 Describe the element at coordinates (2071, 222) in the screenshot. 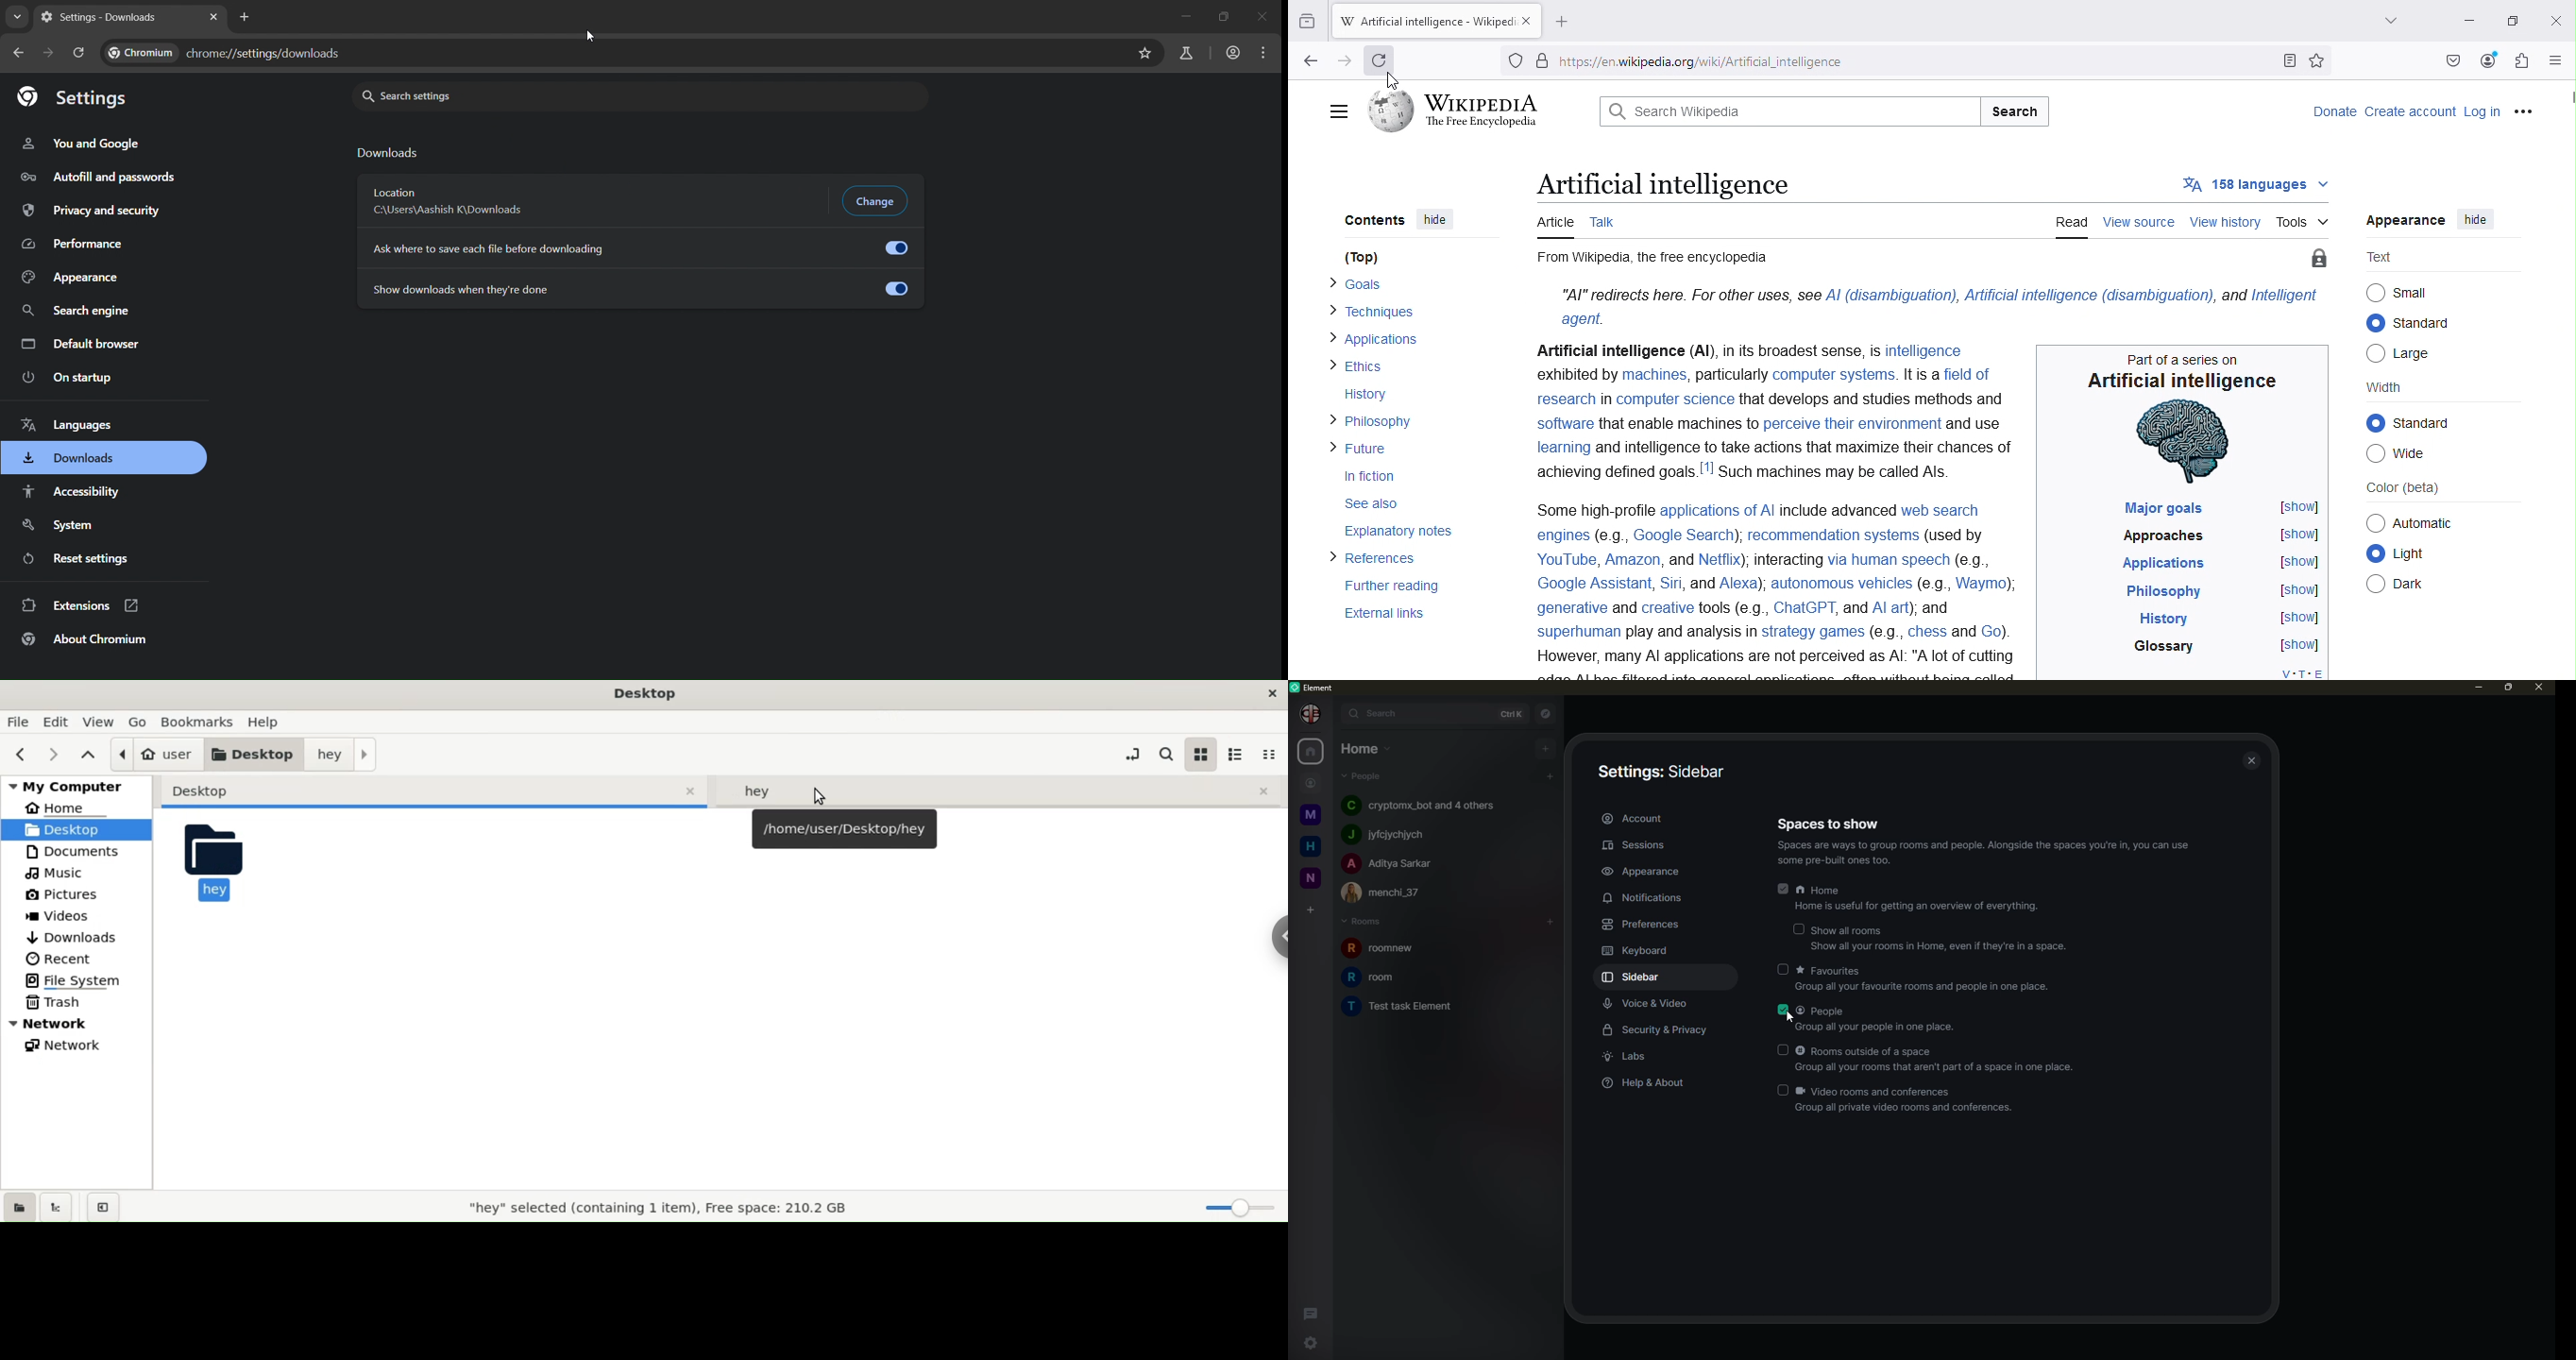

I see `Read` at that location.